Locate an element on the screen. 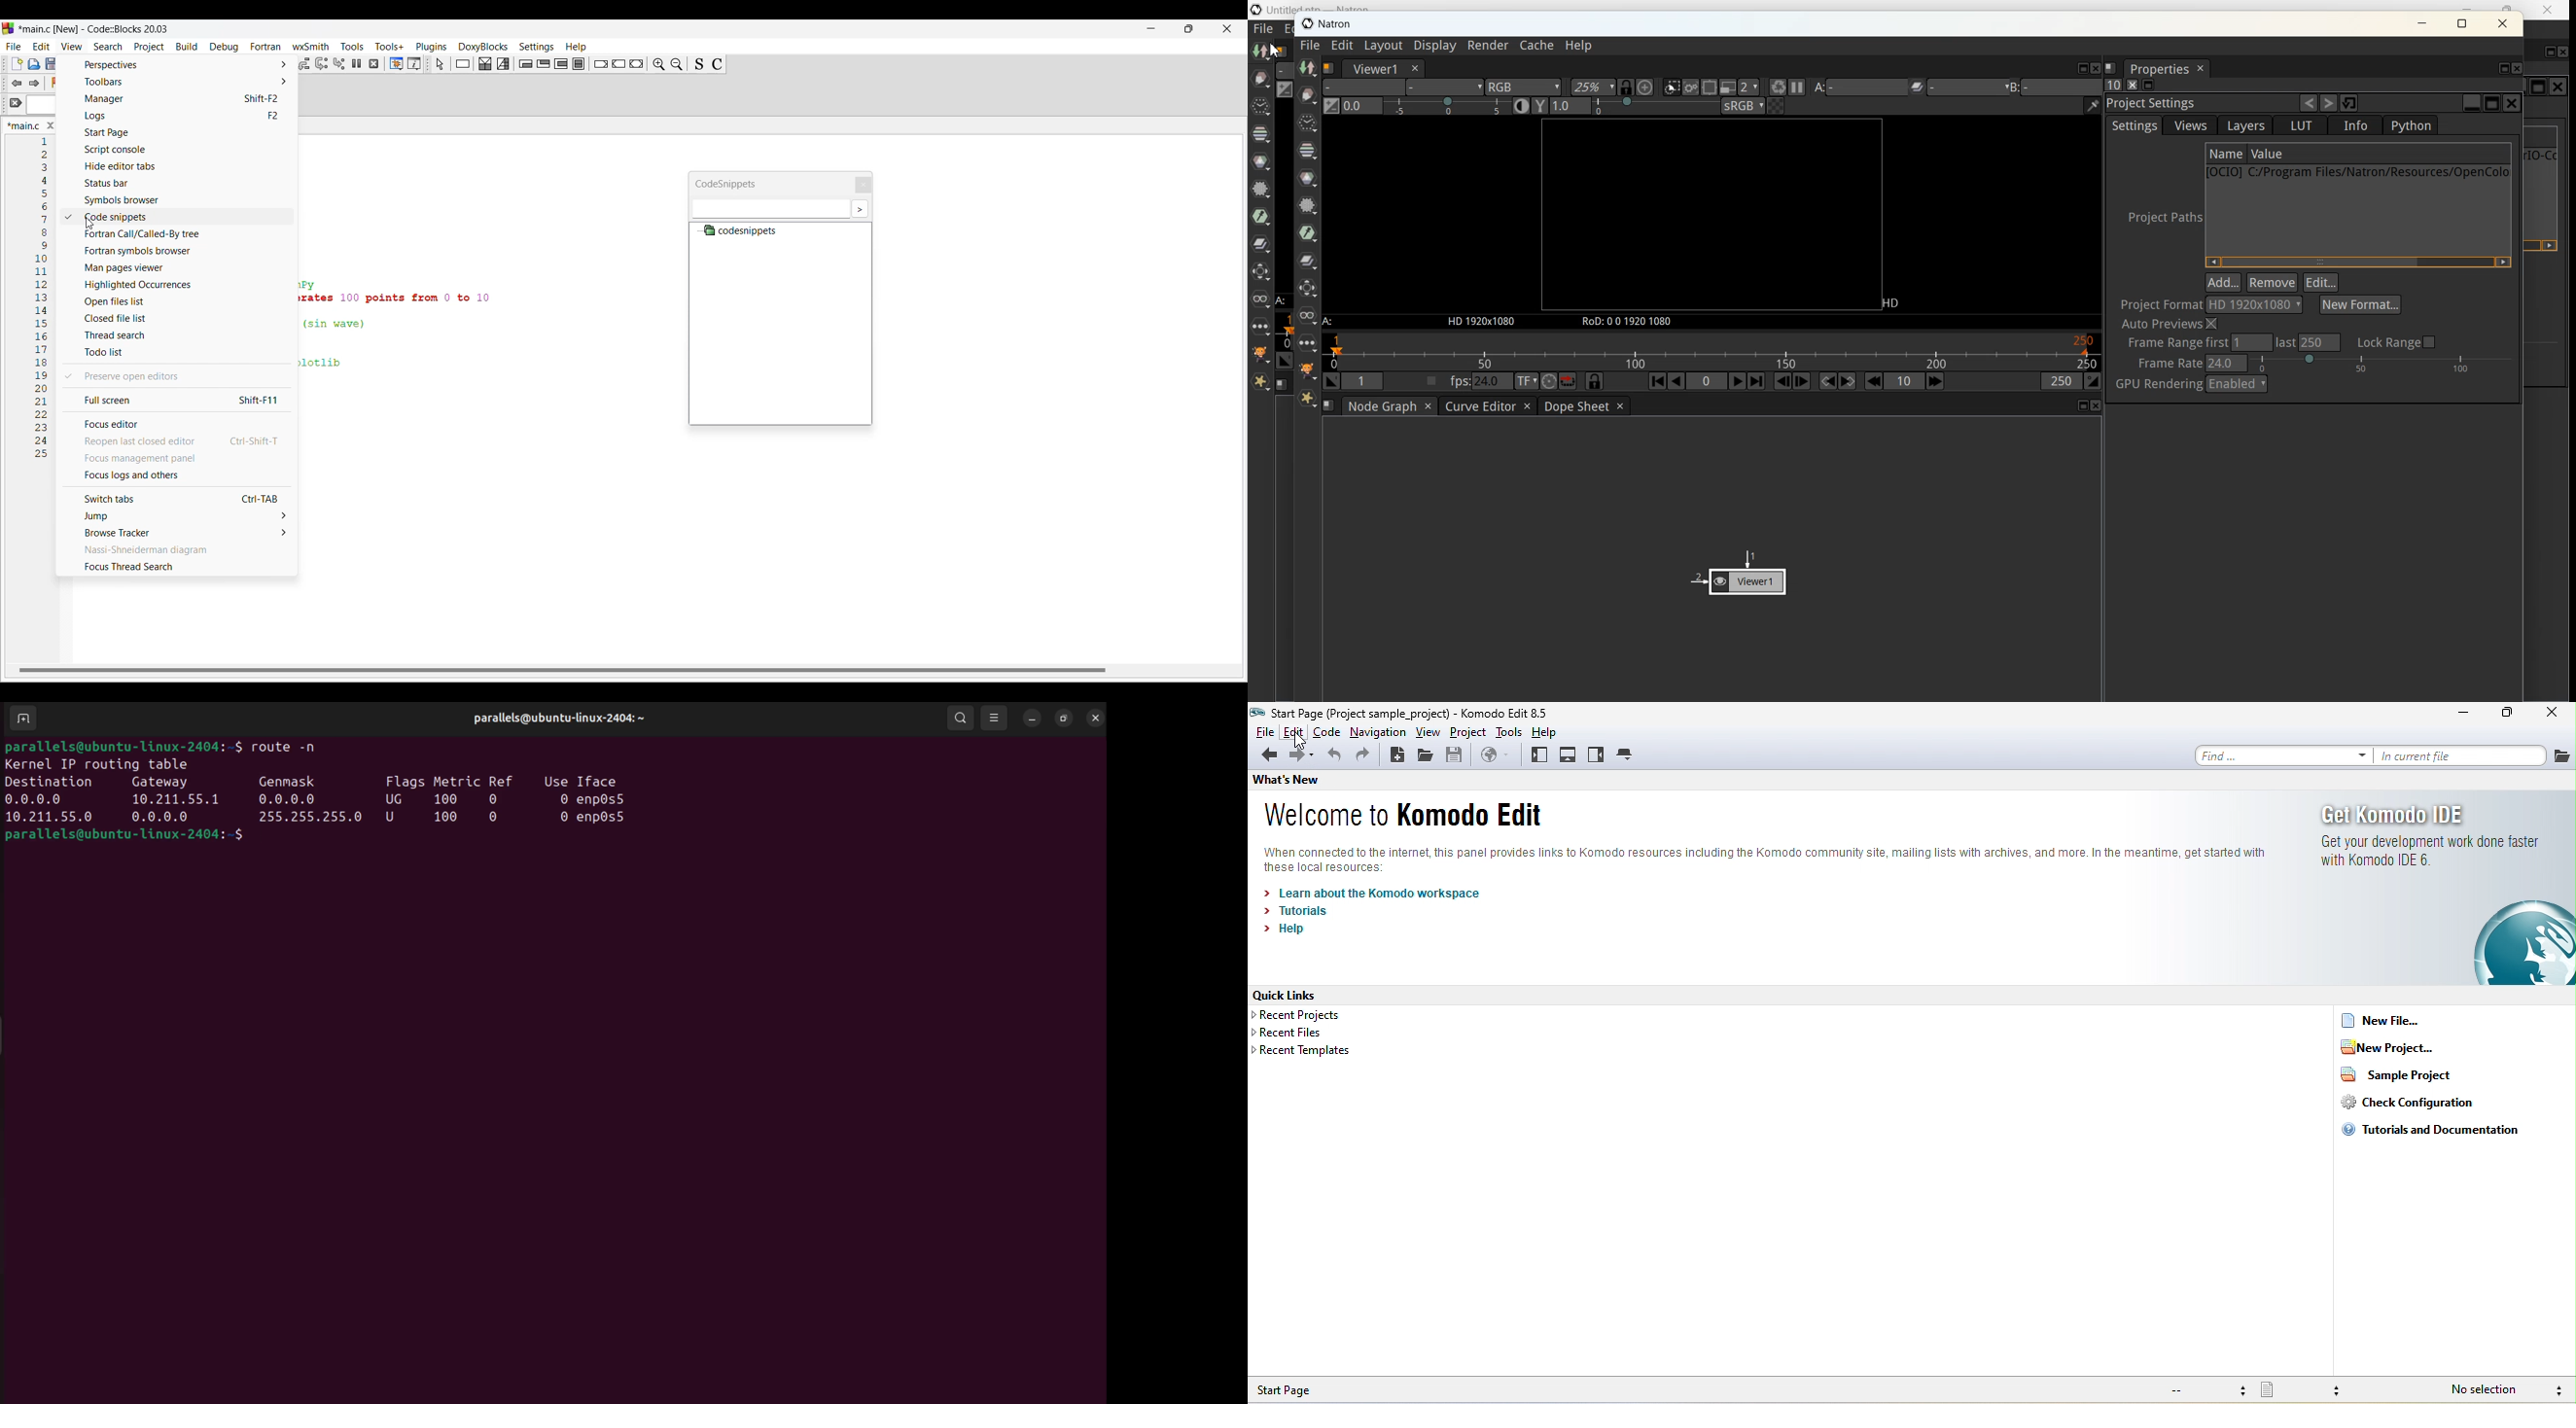  user profile is located at coordinates (559, 719).